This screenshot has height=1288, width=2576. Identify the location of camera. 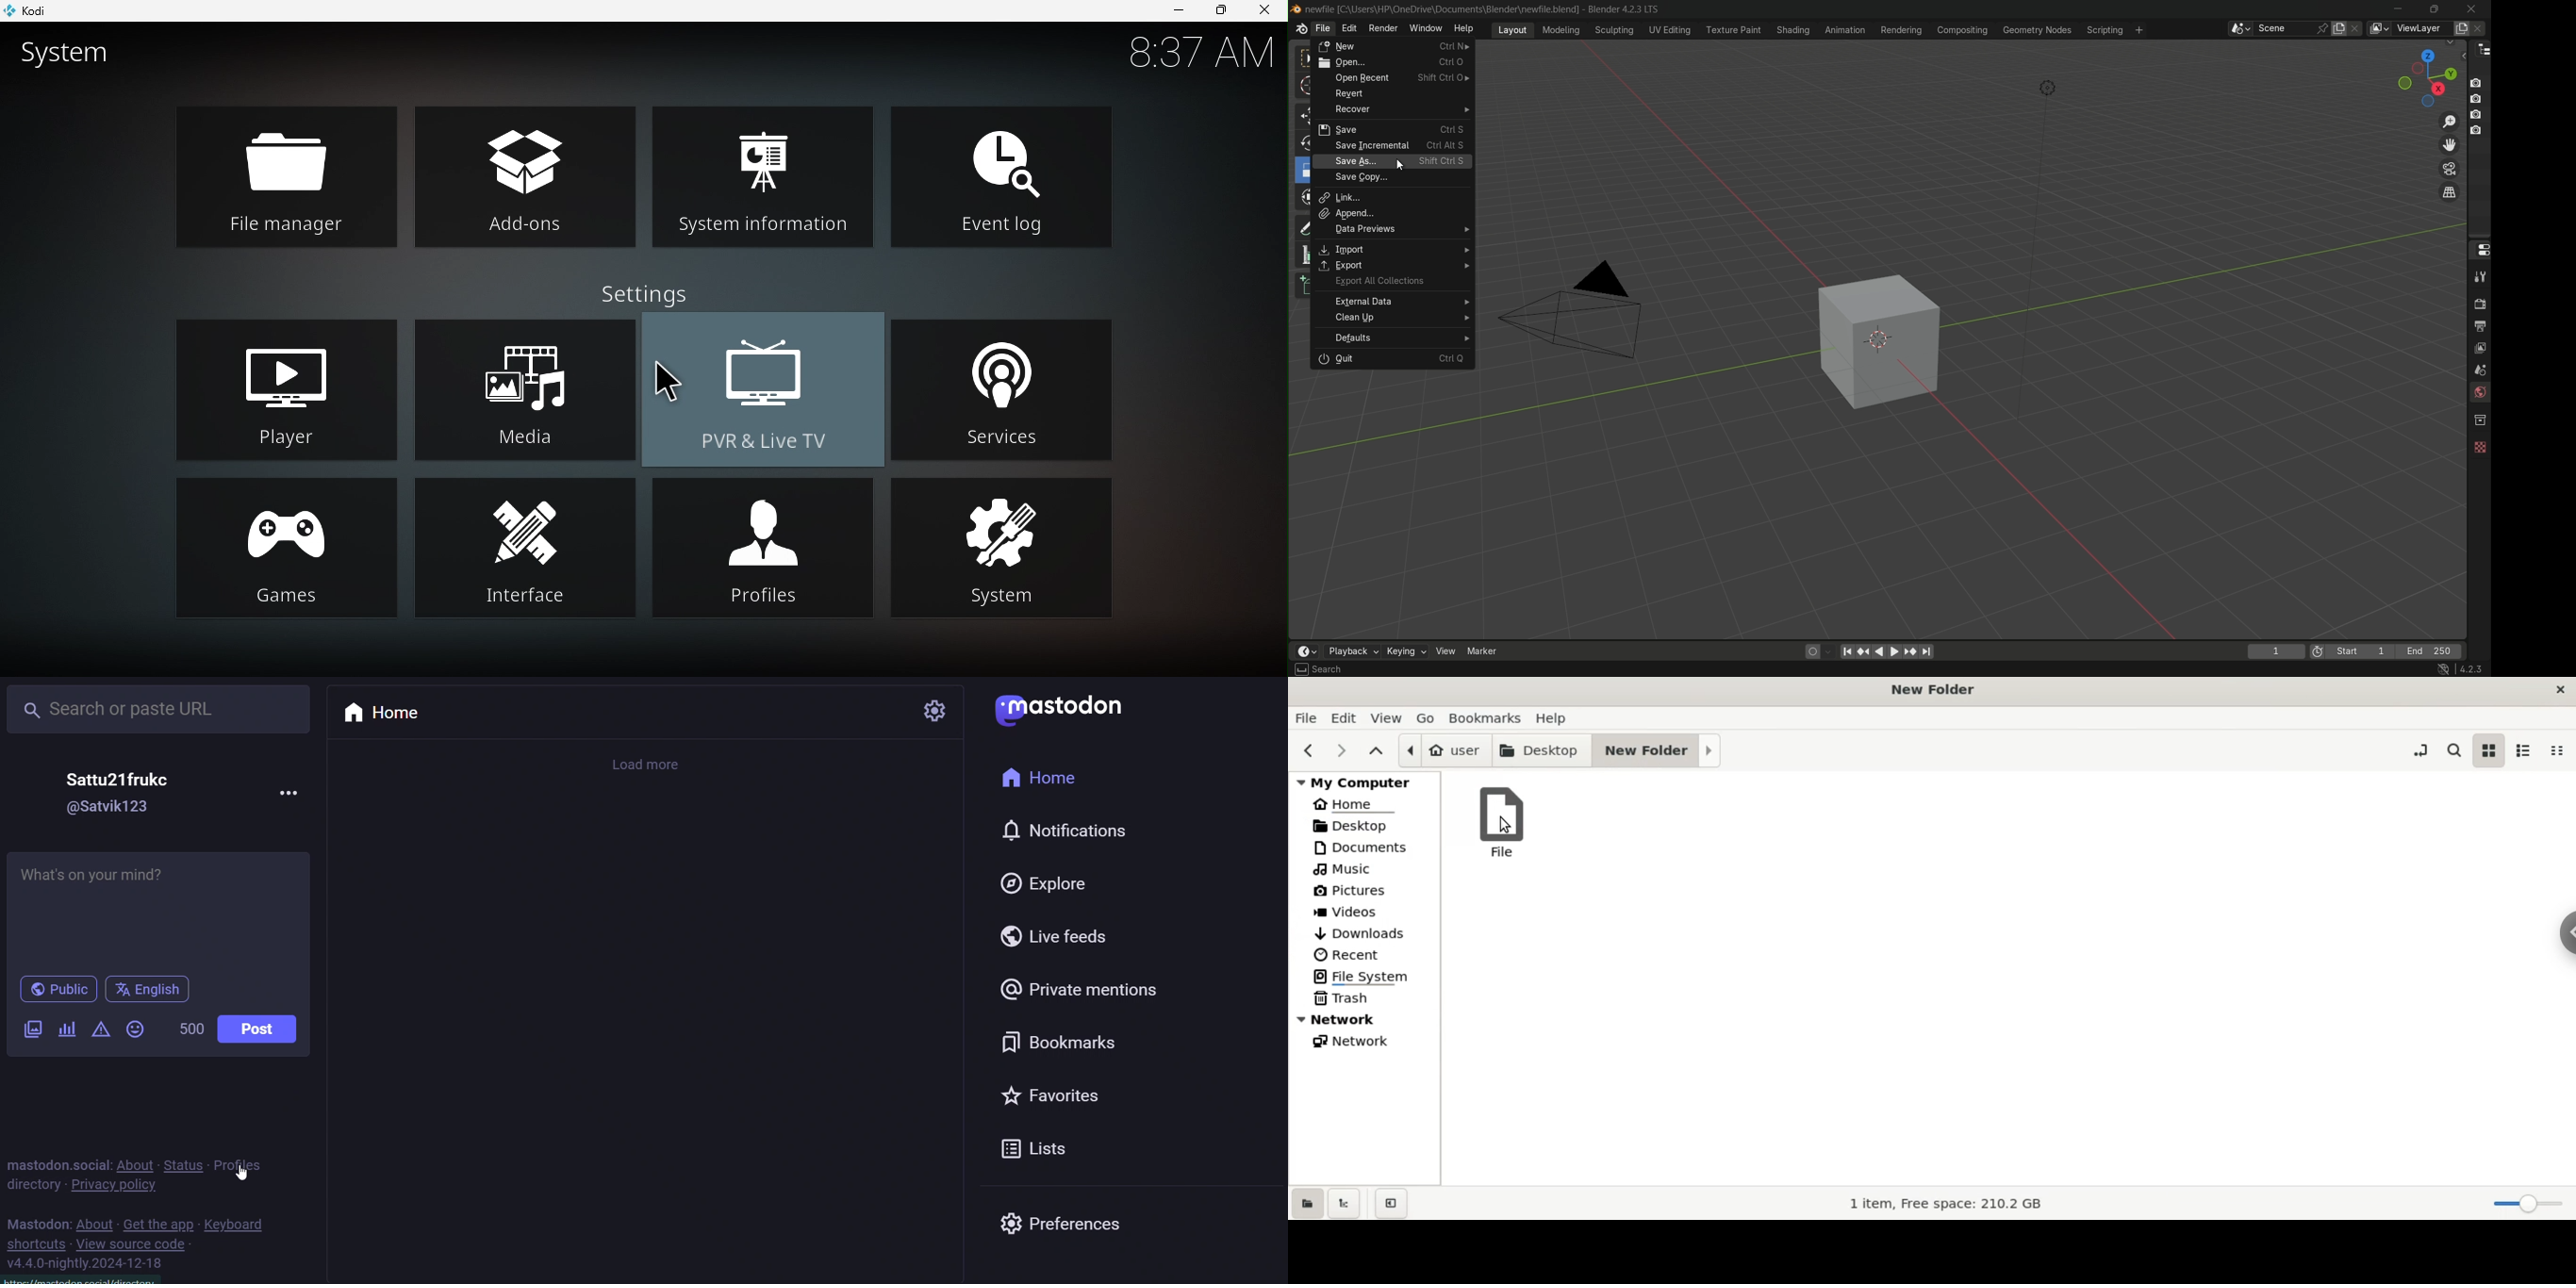
(1579, 311).